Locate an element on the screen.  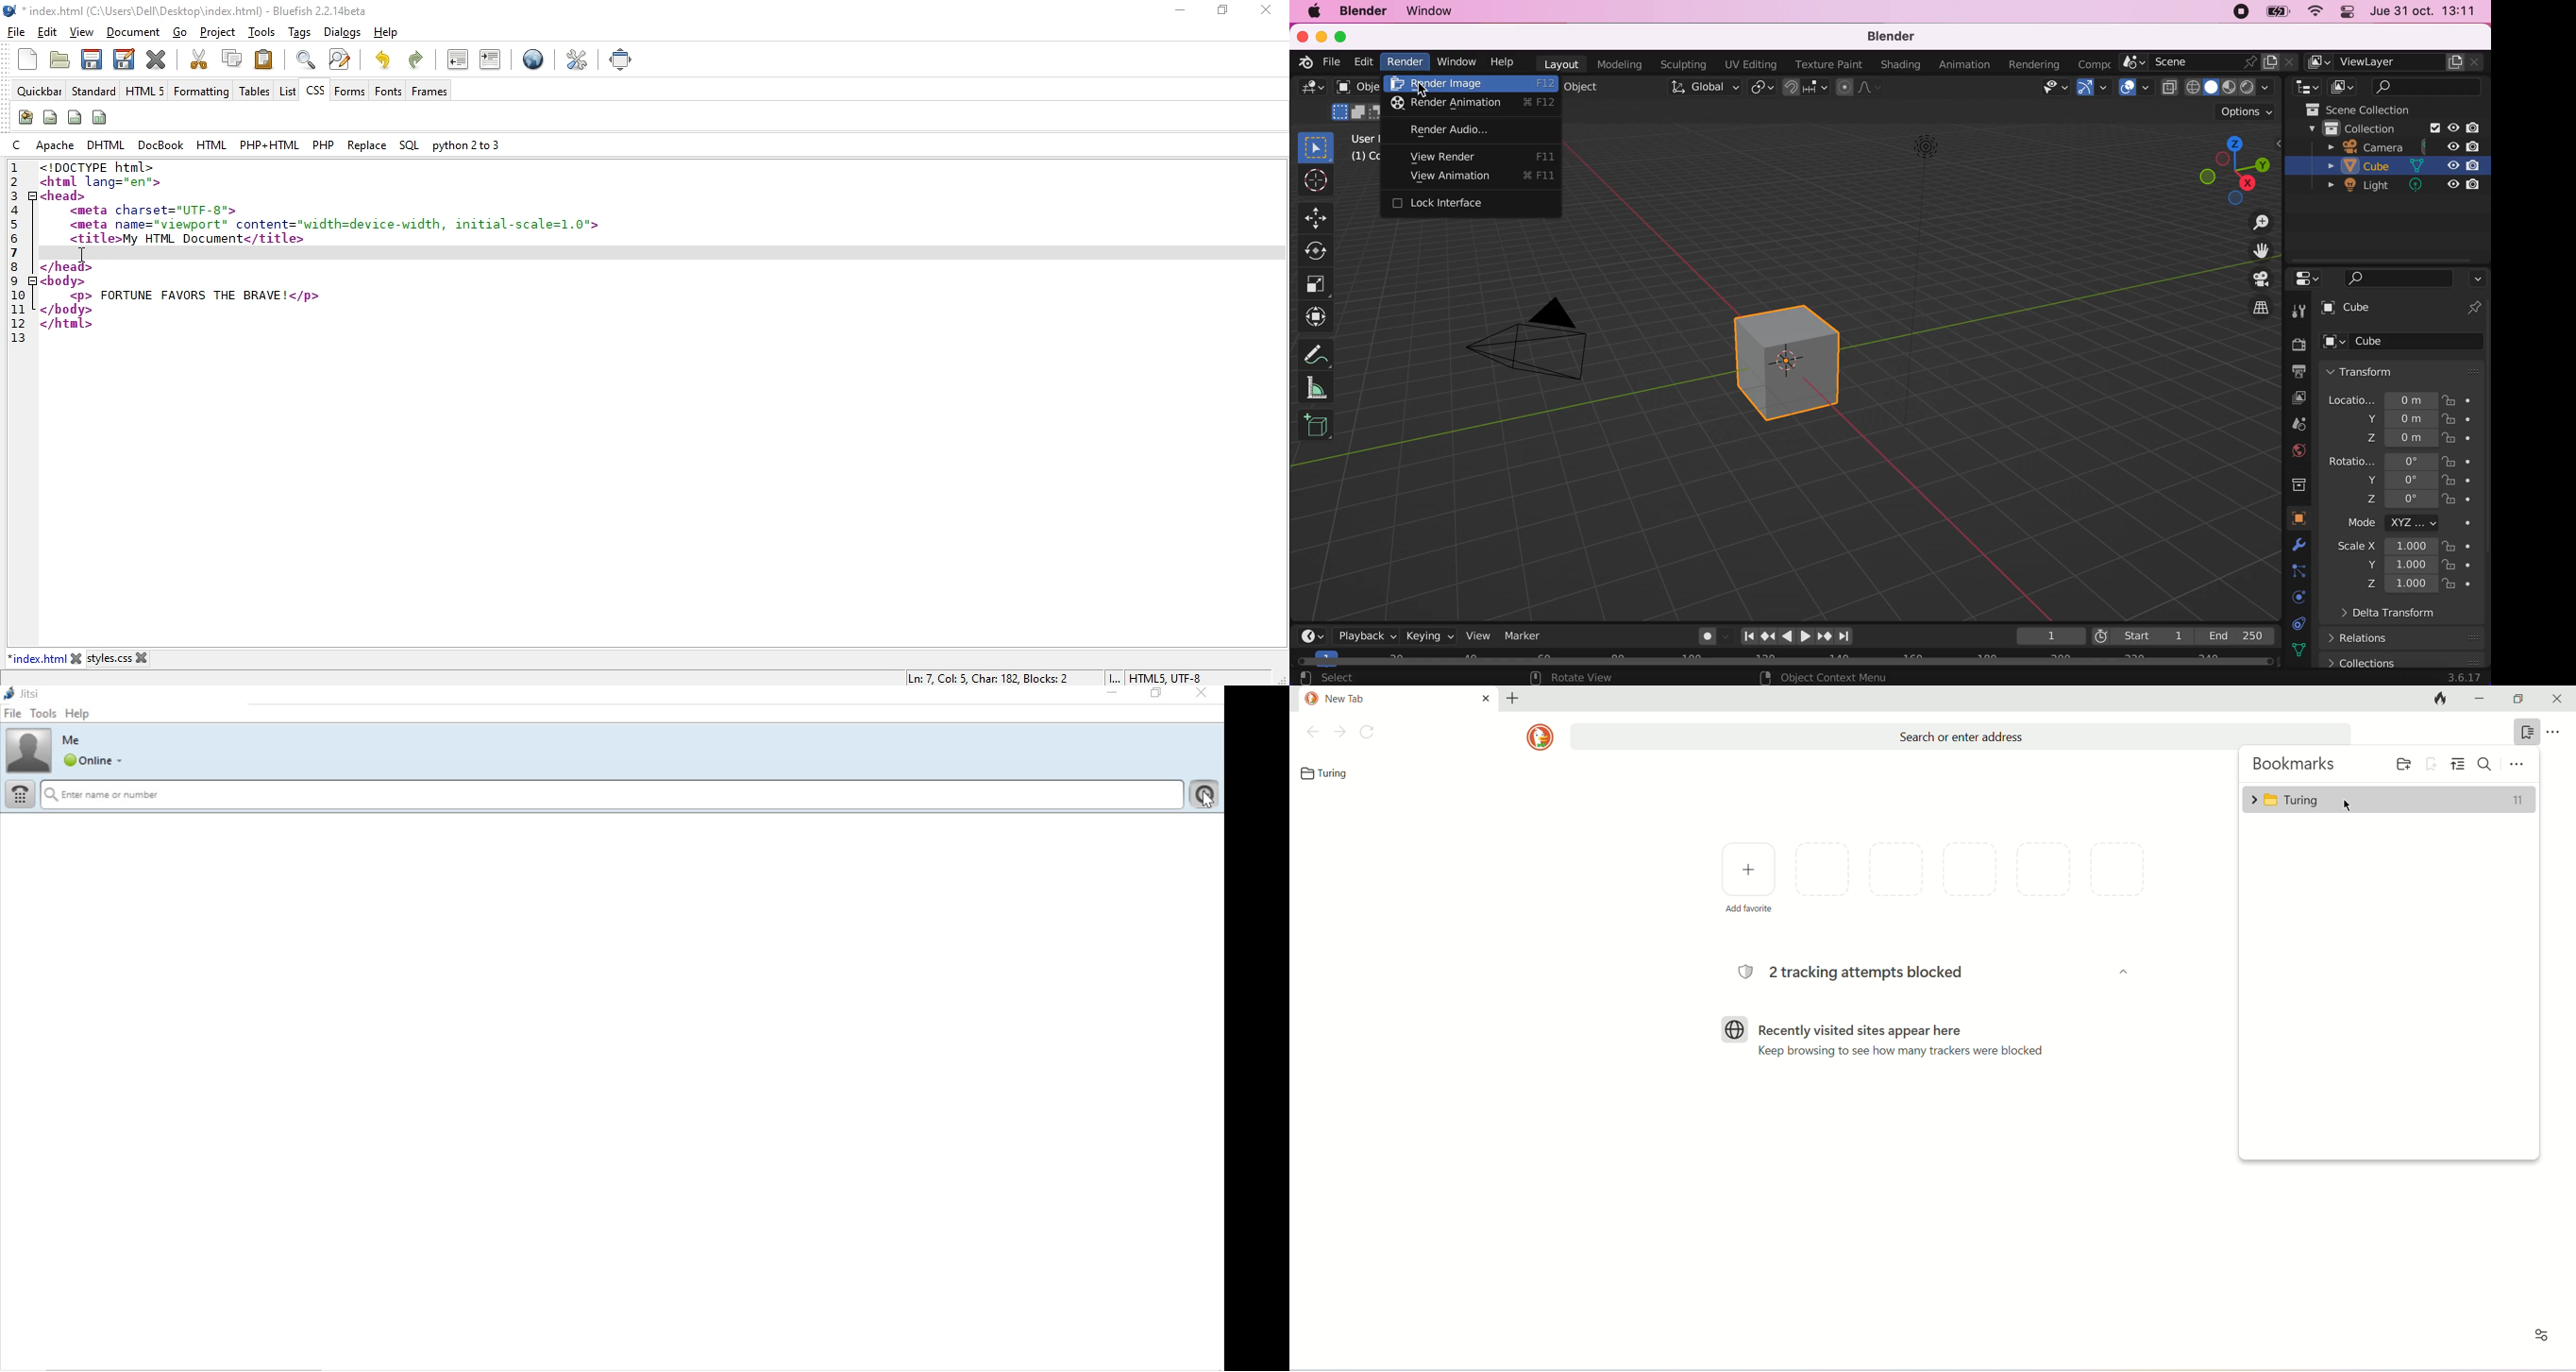
measure is located at coordinates (1319, 390).